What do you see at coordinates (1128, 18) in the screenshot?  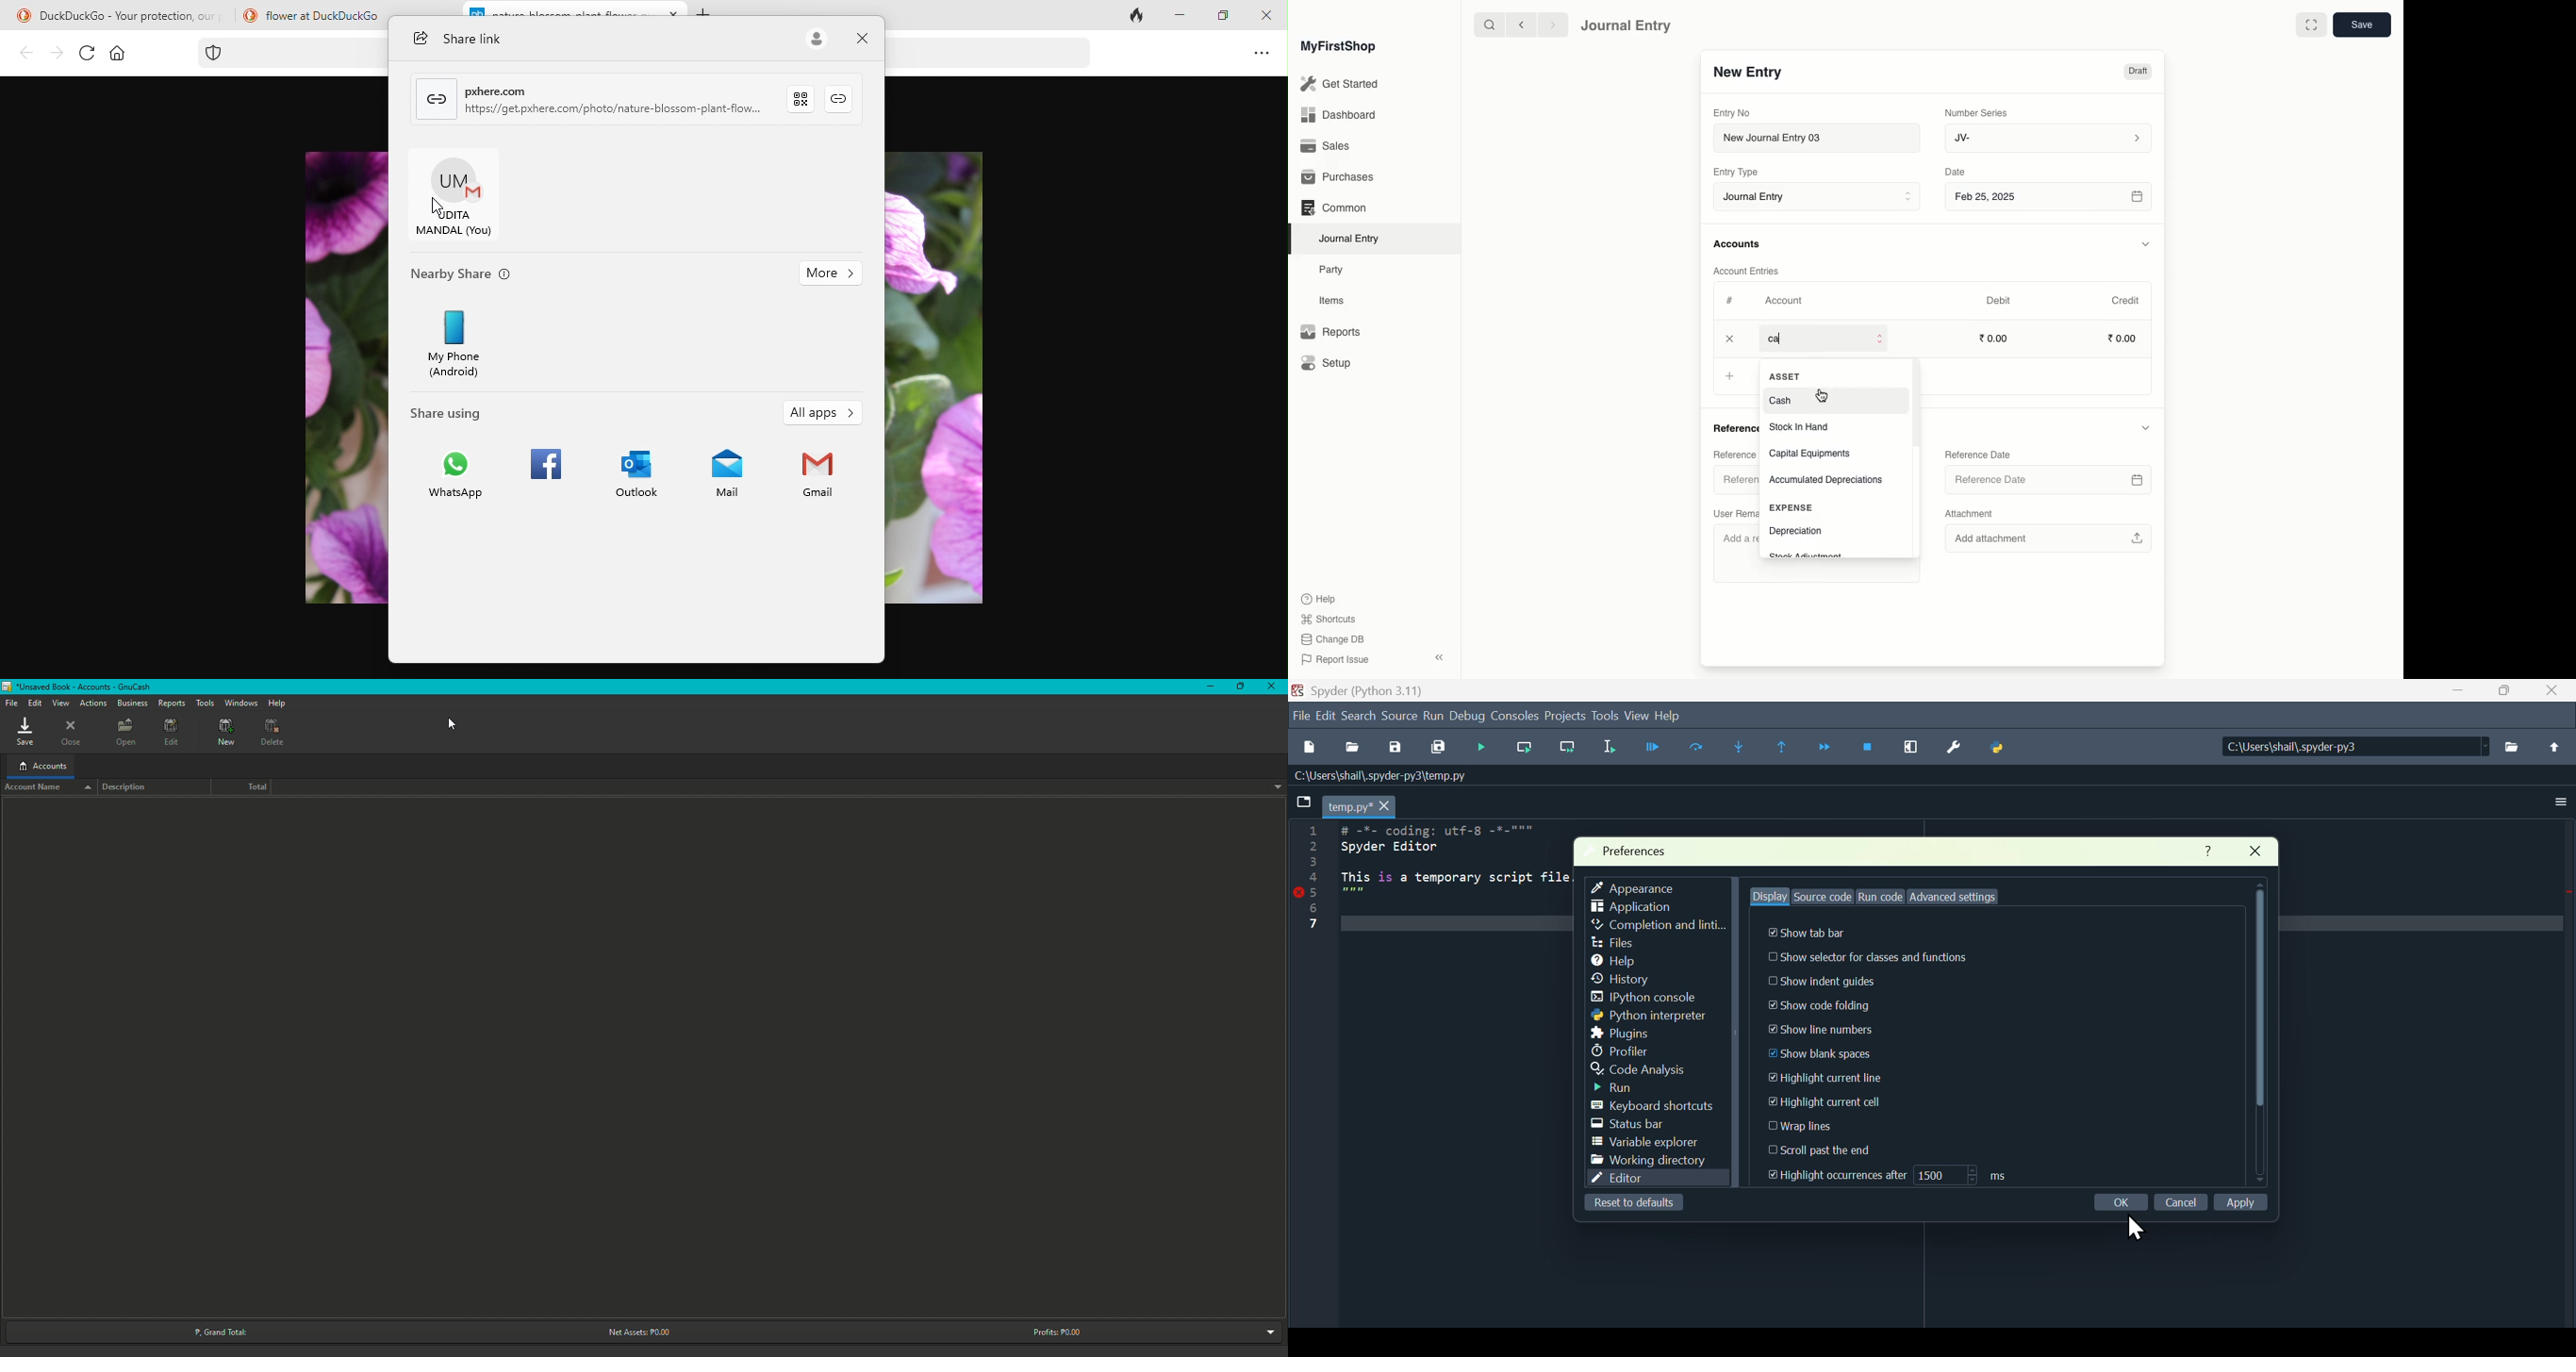 I see `close tab and clear data` at bounding box center [1128, 18].